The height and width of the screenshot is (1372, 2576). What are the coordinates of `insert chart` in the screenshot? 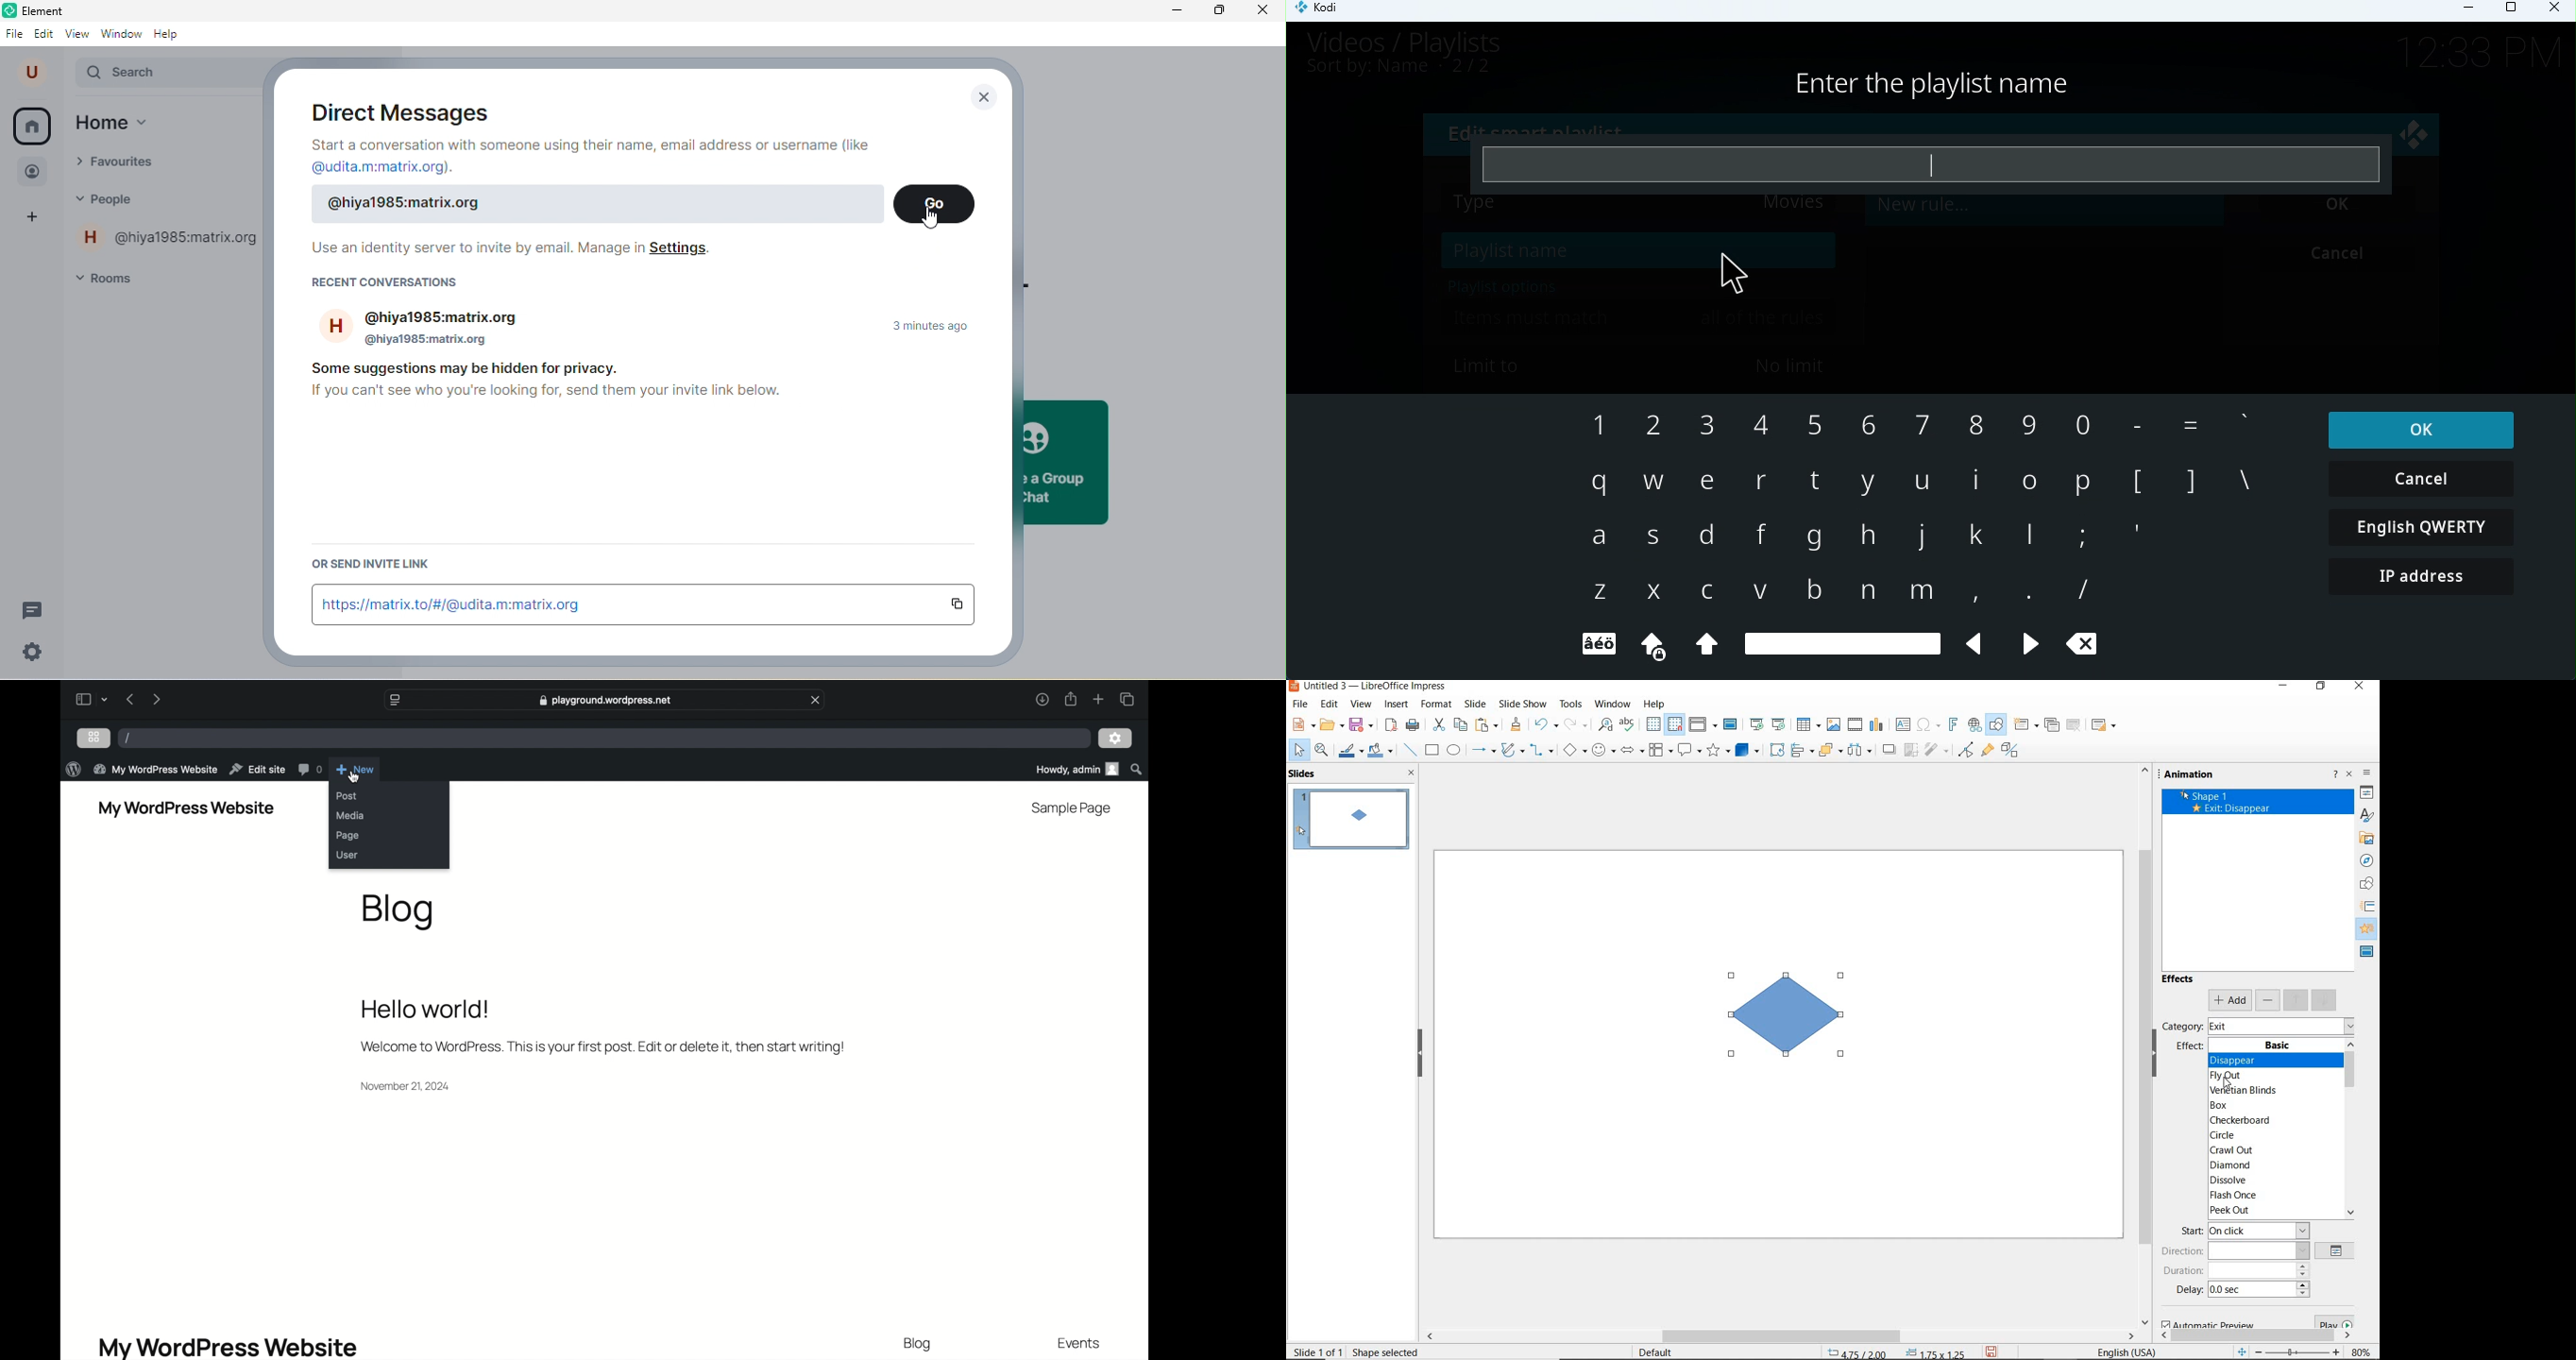 It's located at (1876, 726).